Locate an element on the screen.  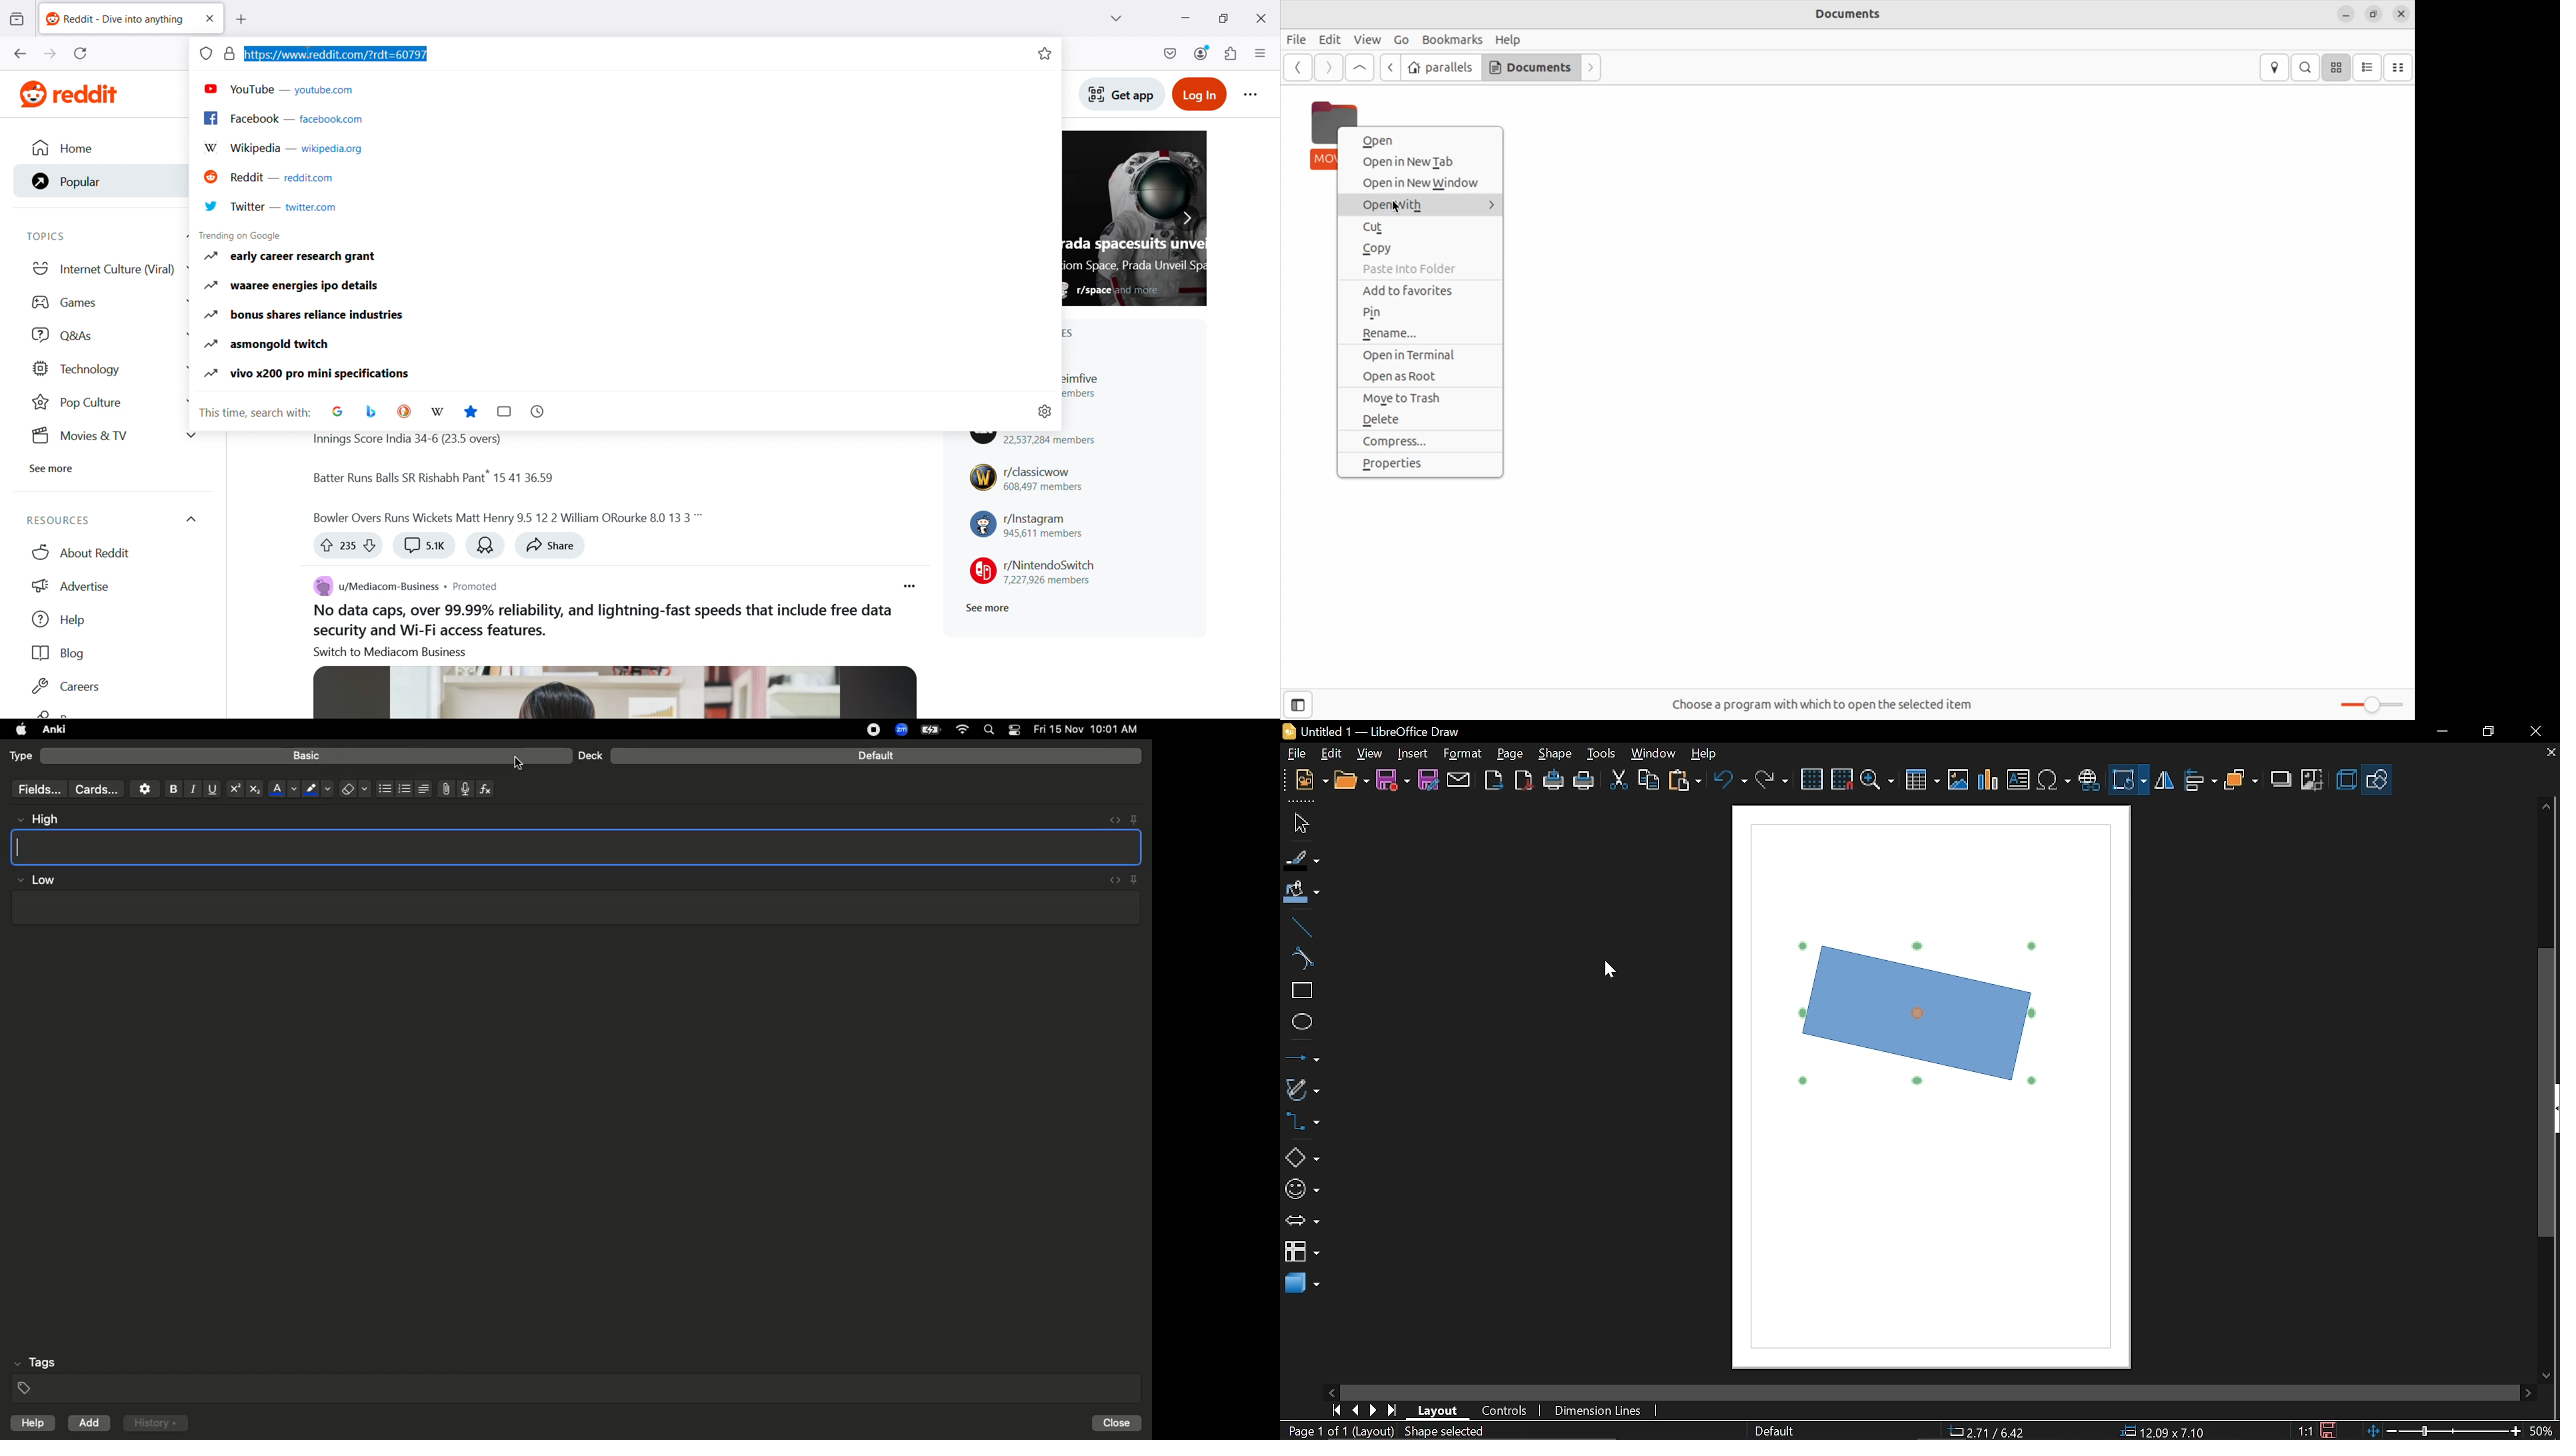
change search settings is located at coordinates (1043, 412).